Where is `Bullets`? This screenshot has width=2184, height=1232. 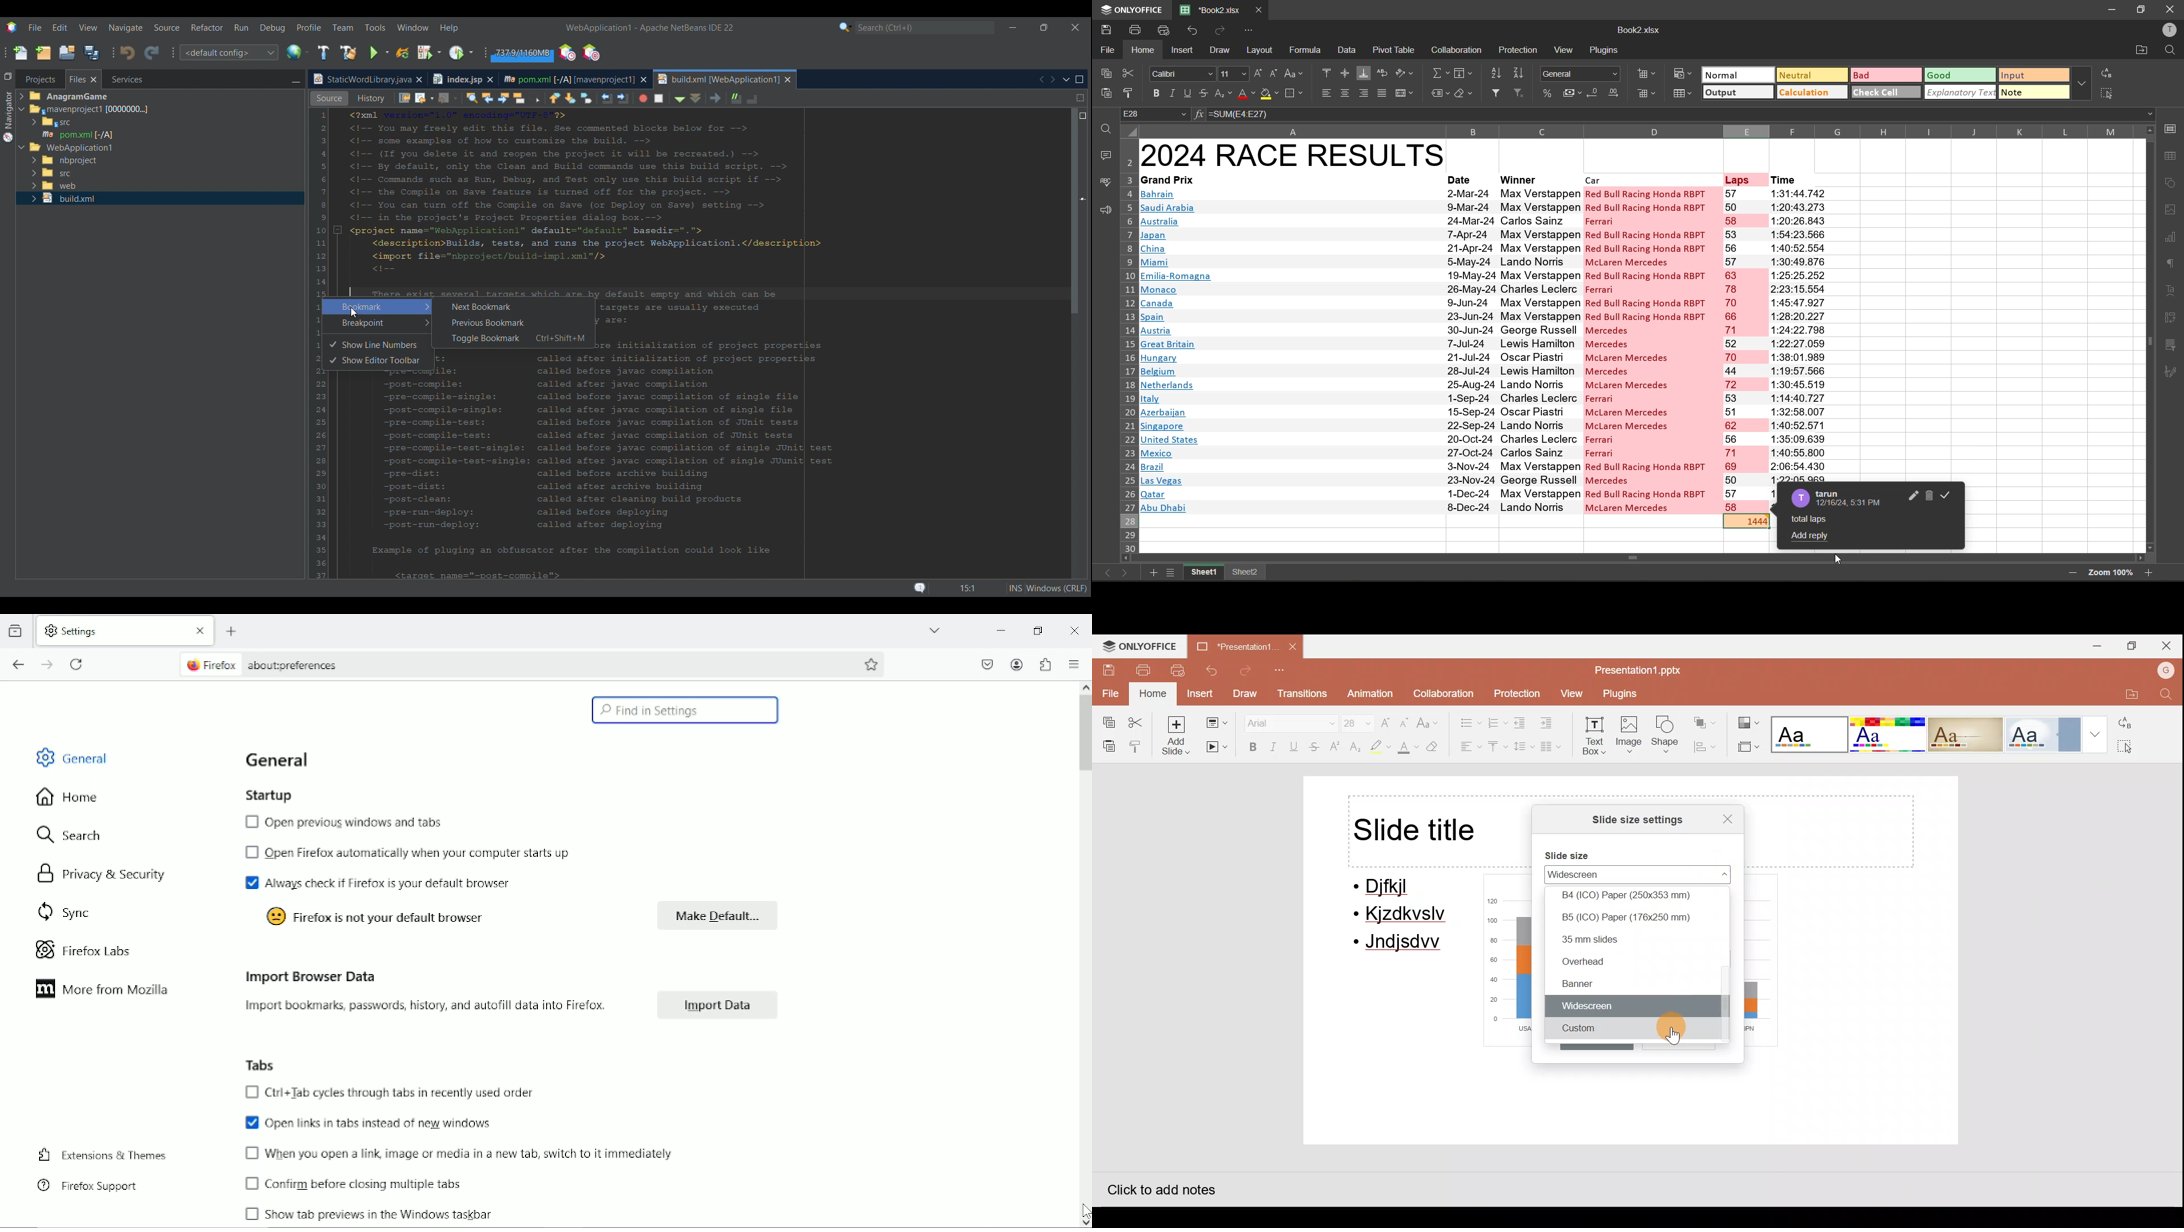 Bullets is located at coordinates (1465, 720).